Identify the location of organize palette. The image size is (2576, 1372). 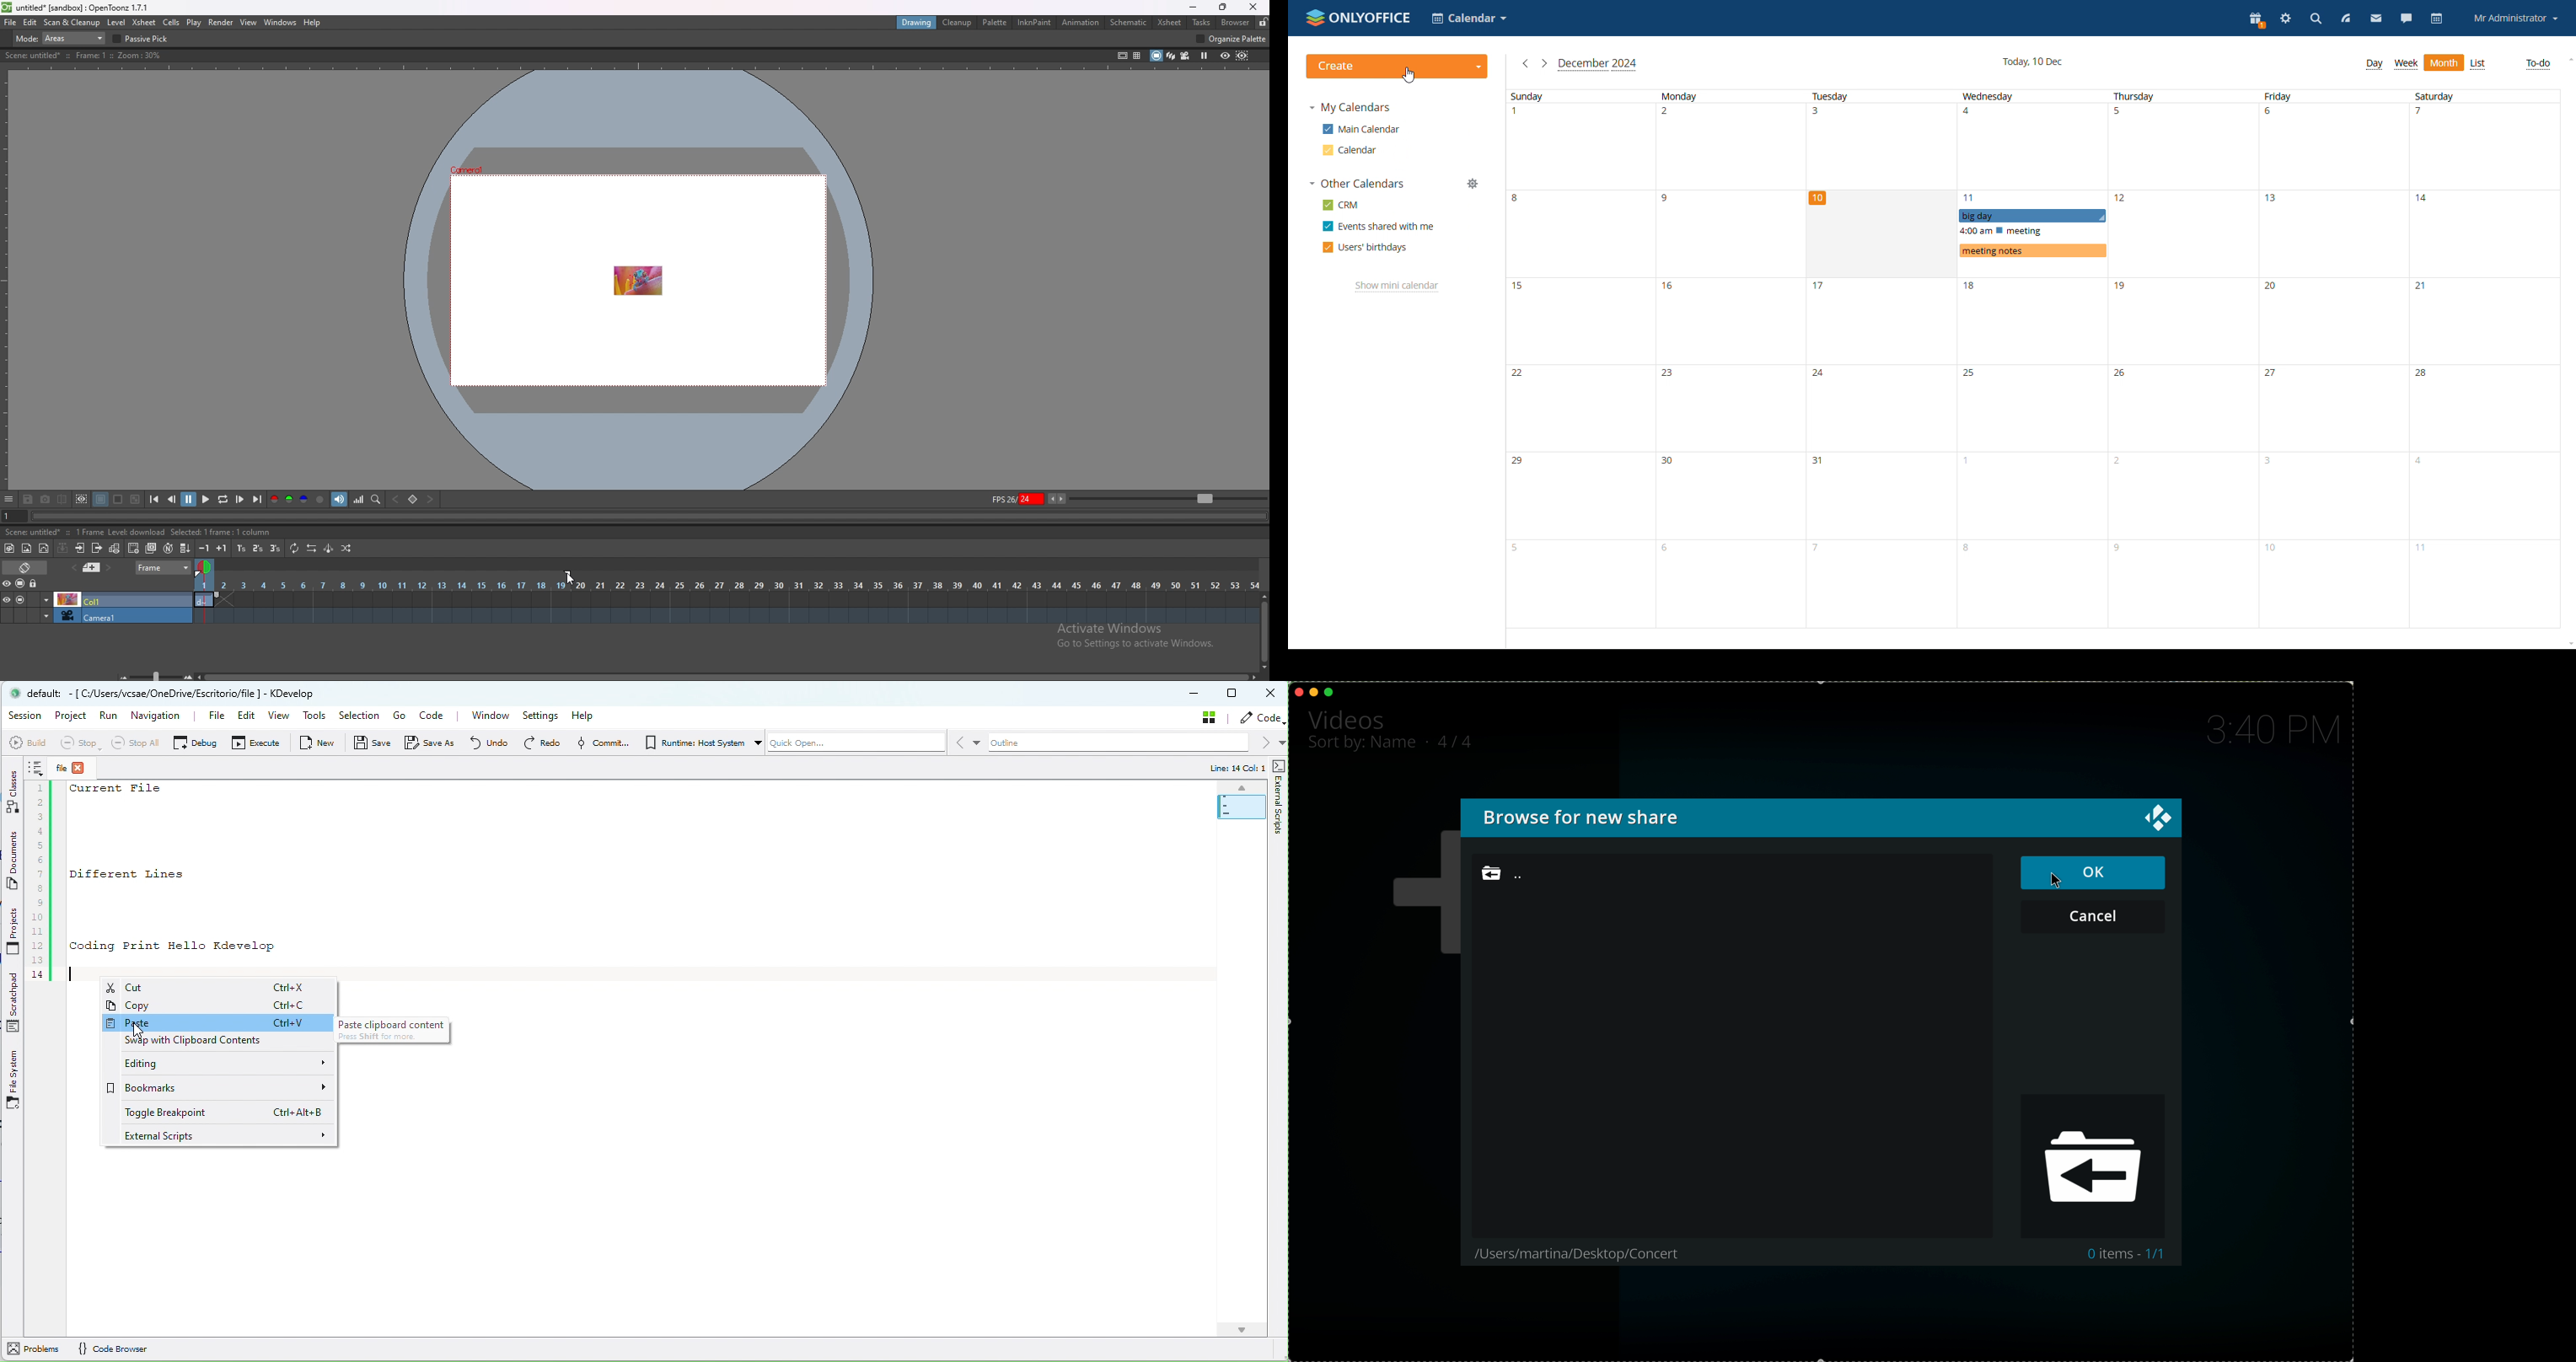
(1232, 38).